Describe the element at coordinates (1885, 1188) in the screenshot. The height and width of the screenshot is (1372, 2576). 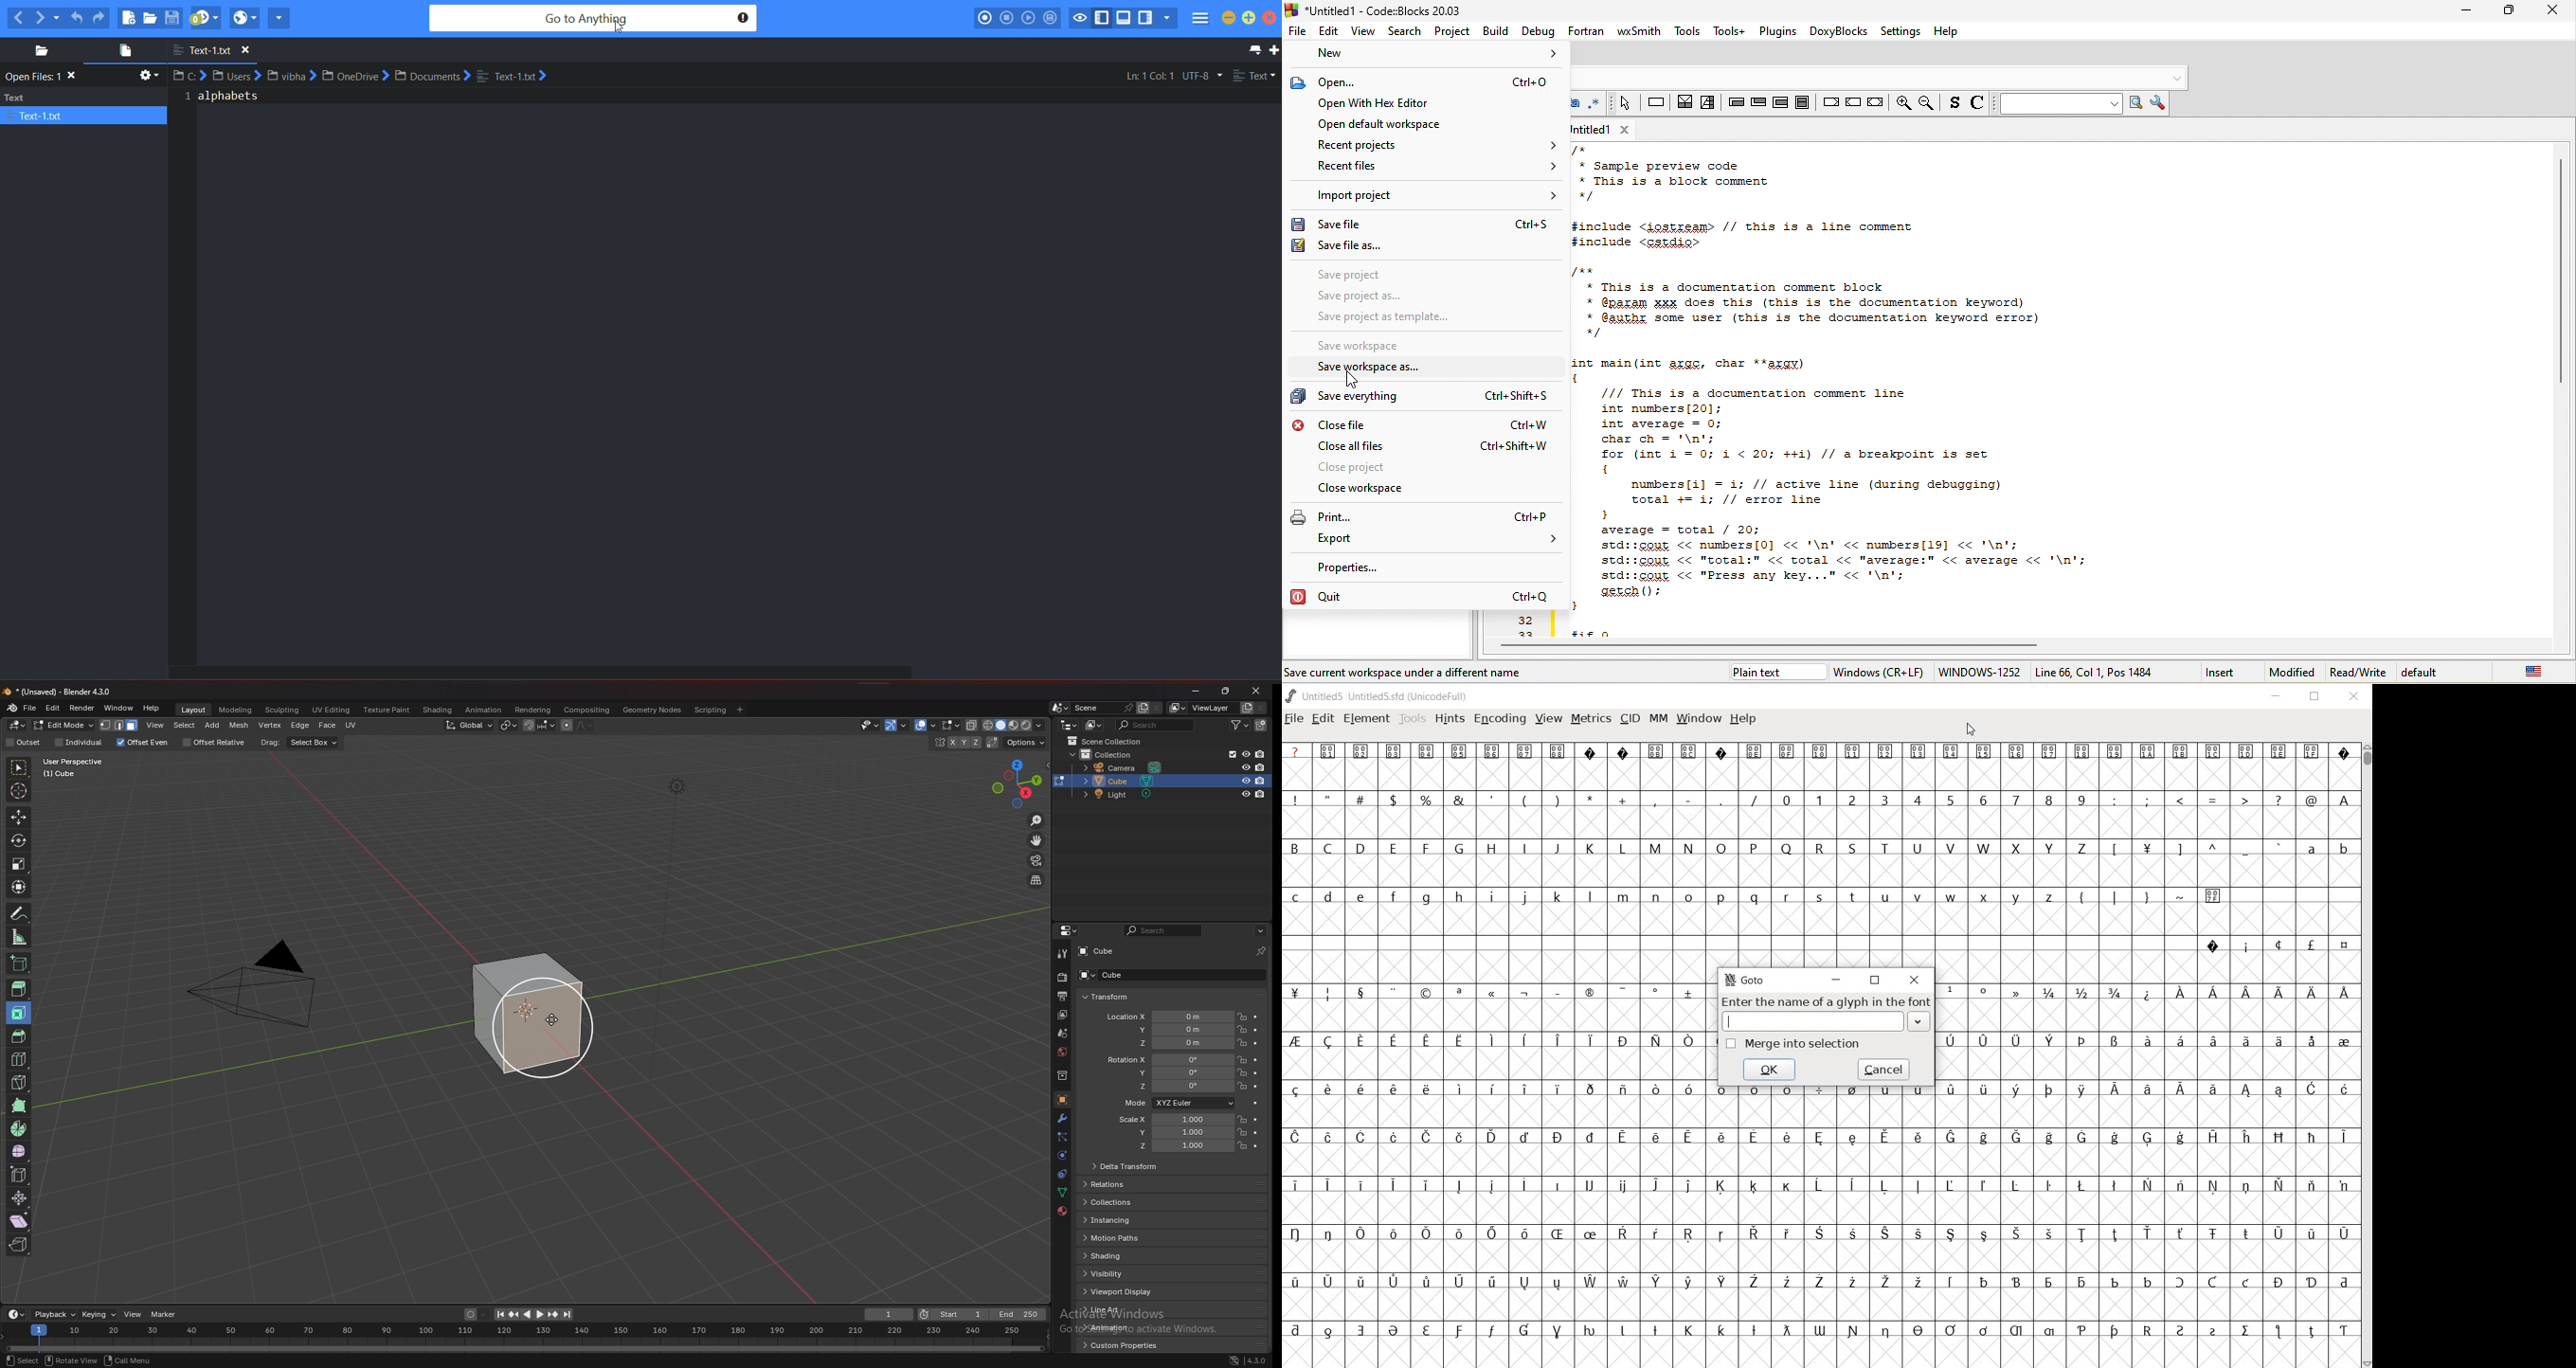
I see `Symbol` at that location.